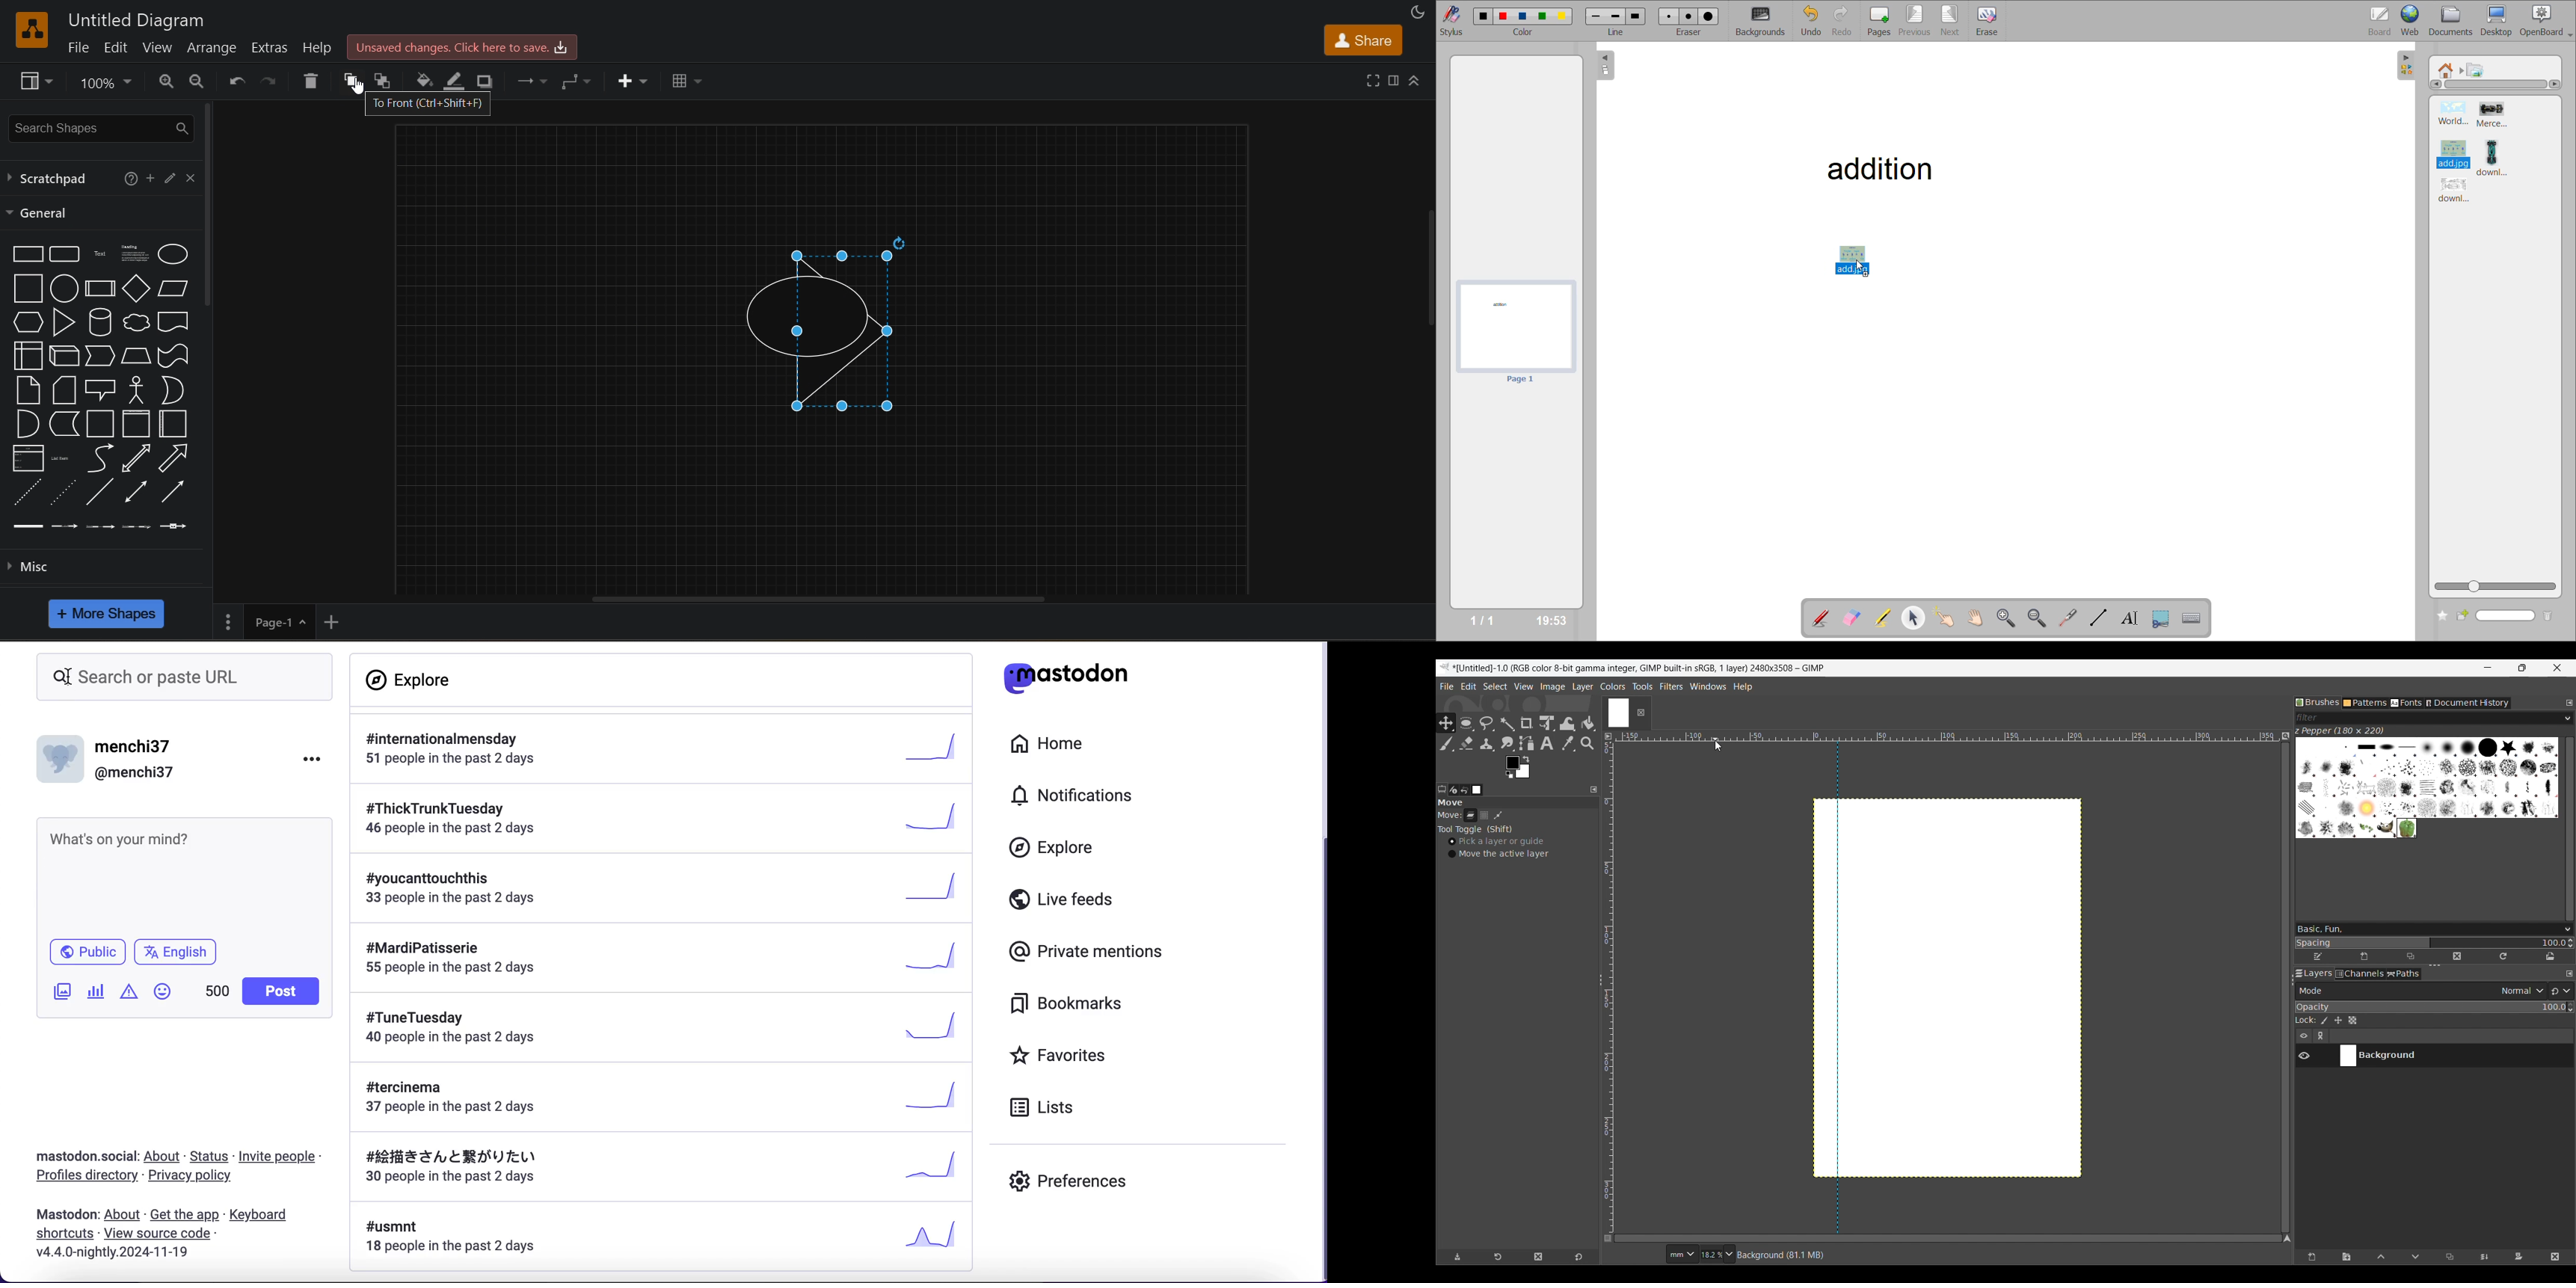 The height and width of the screenshot is (1288, 2576). What do you see at coordinates (2313, 1036) in the screenshot?
I see `Layer settings` at bounding box center [2313, 1036].